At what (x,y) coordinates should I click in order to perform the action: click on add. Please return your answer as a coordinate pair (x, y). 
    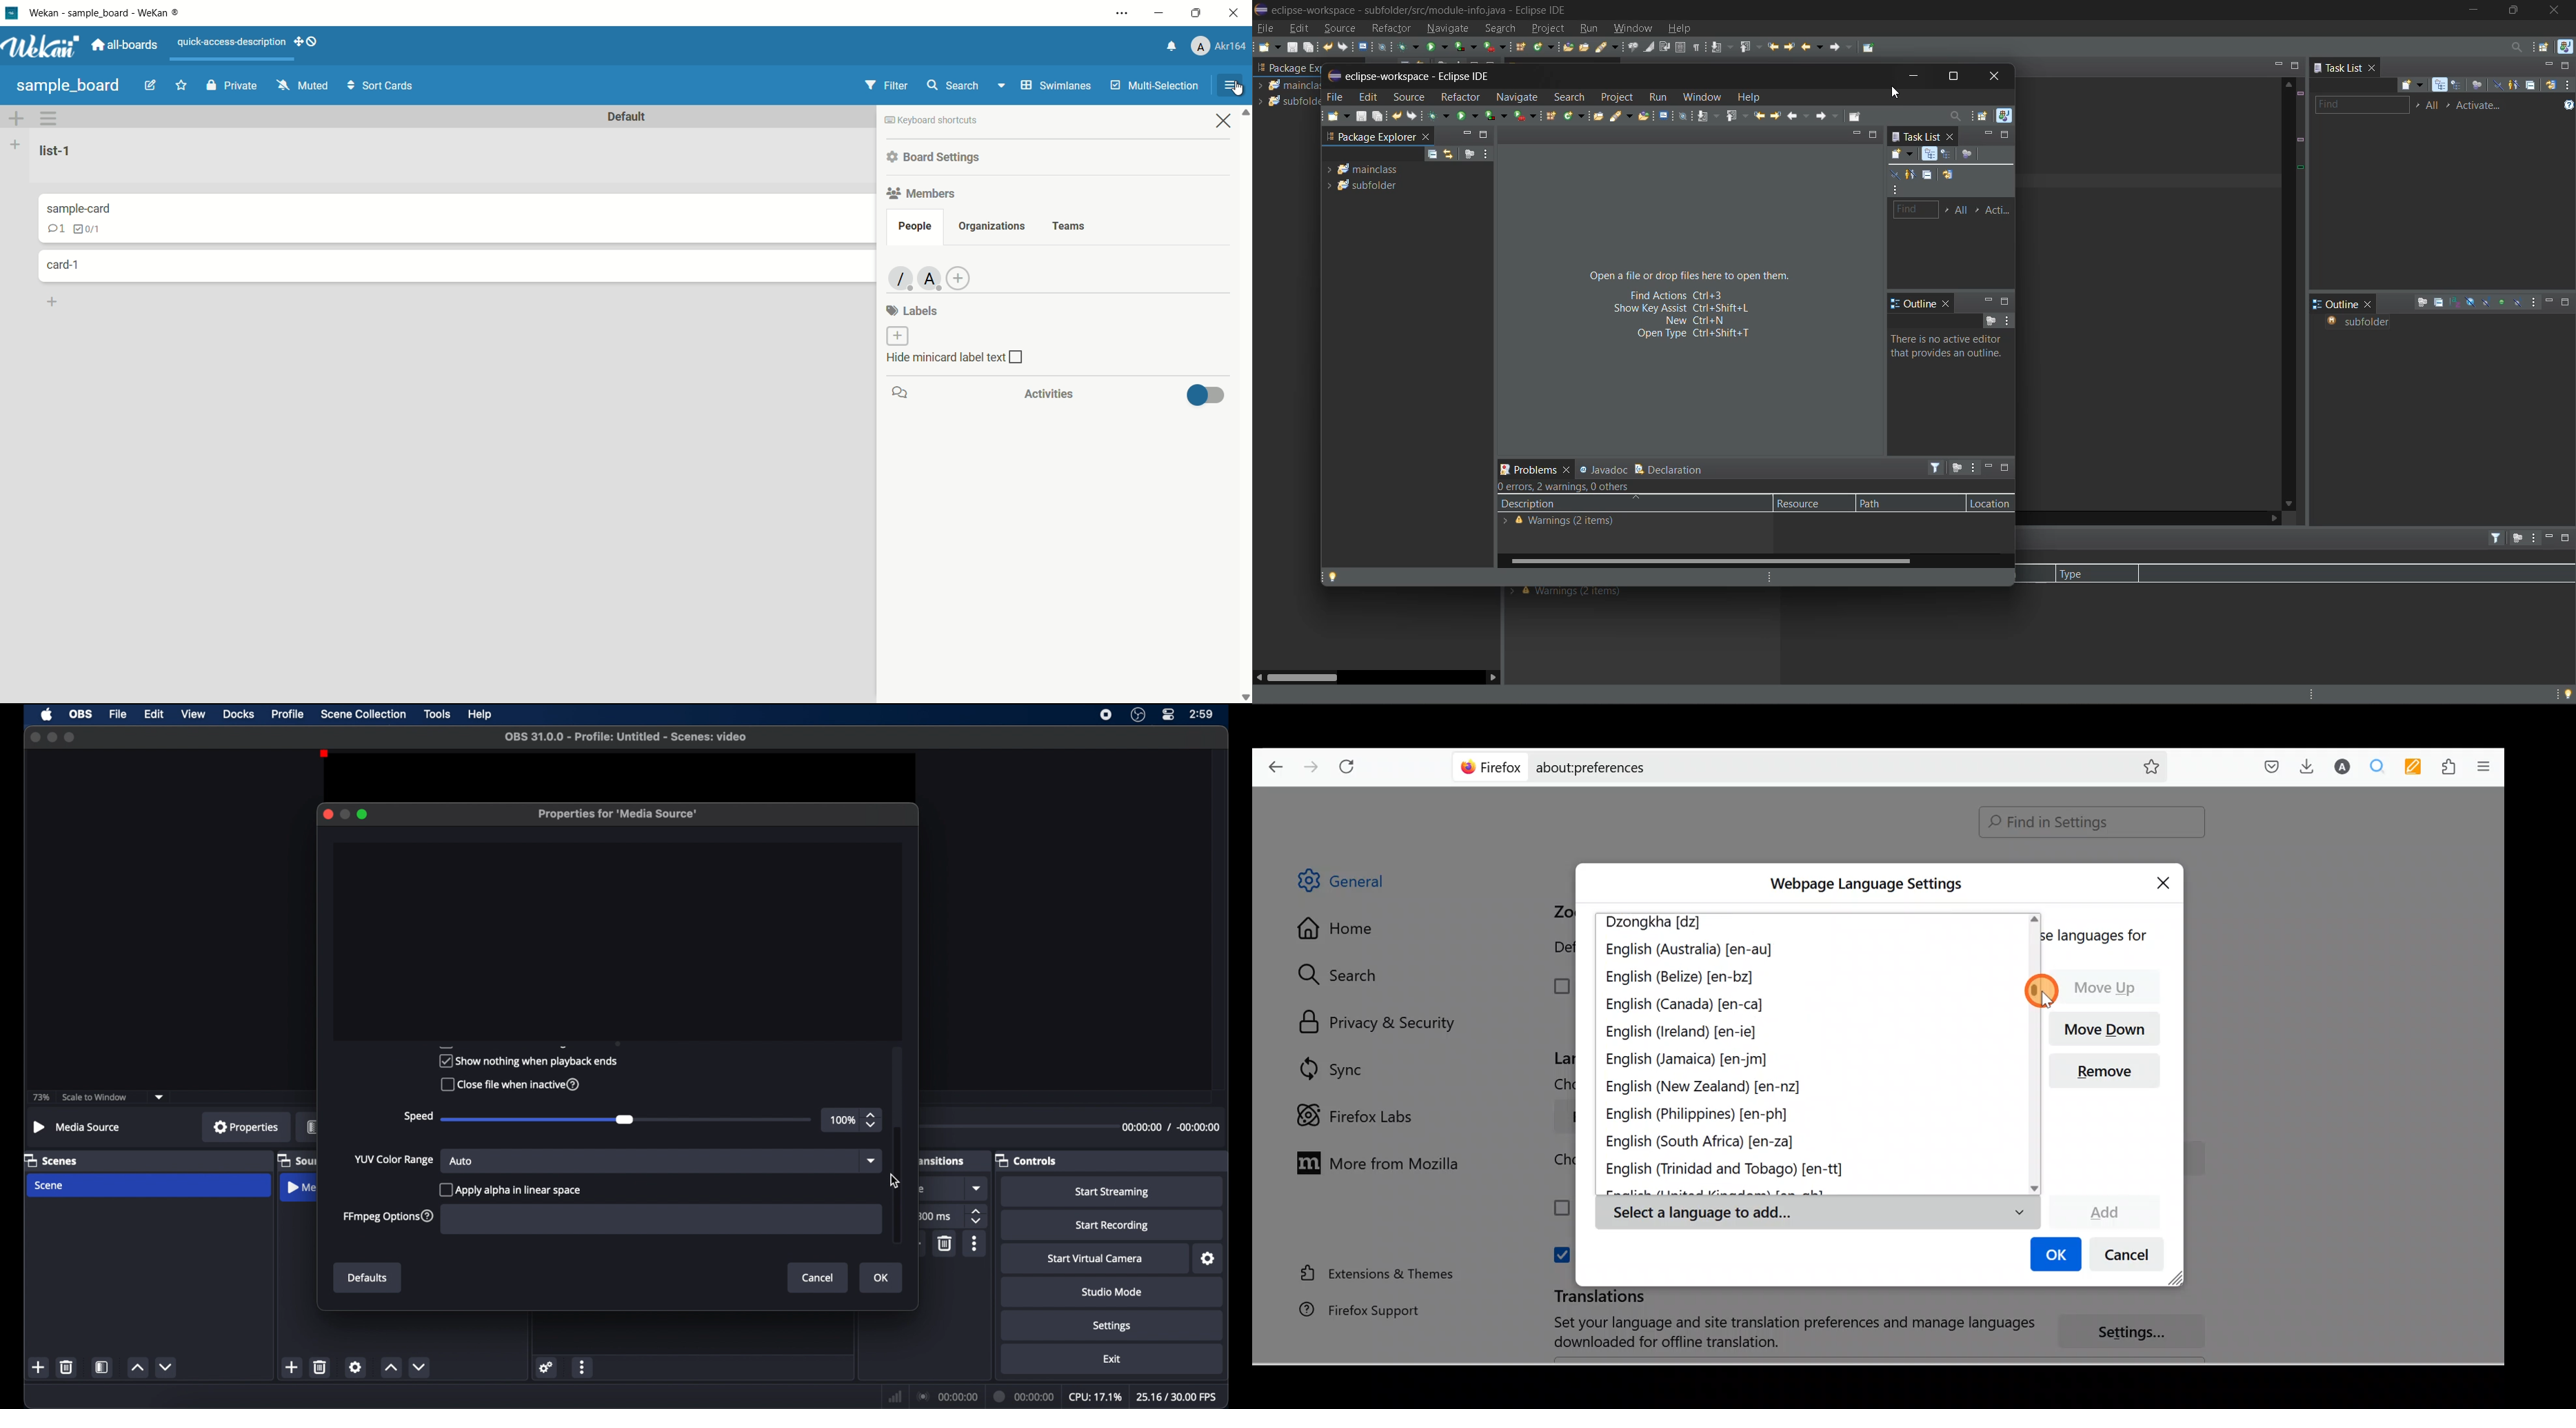
    Looking at the image, I should click on (14, 147).